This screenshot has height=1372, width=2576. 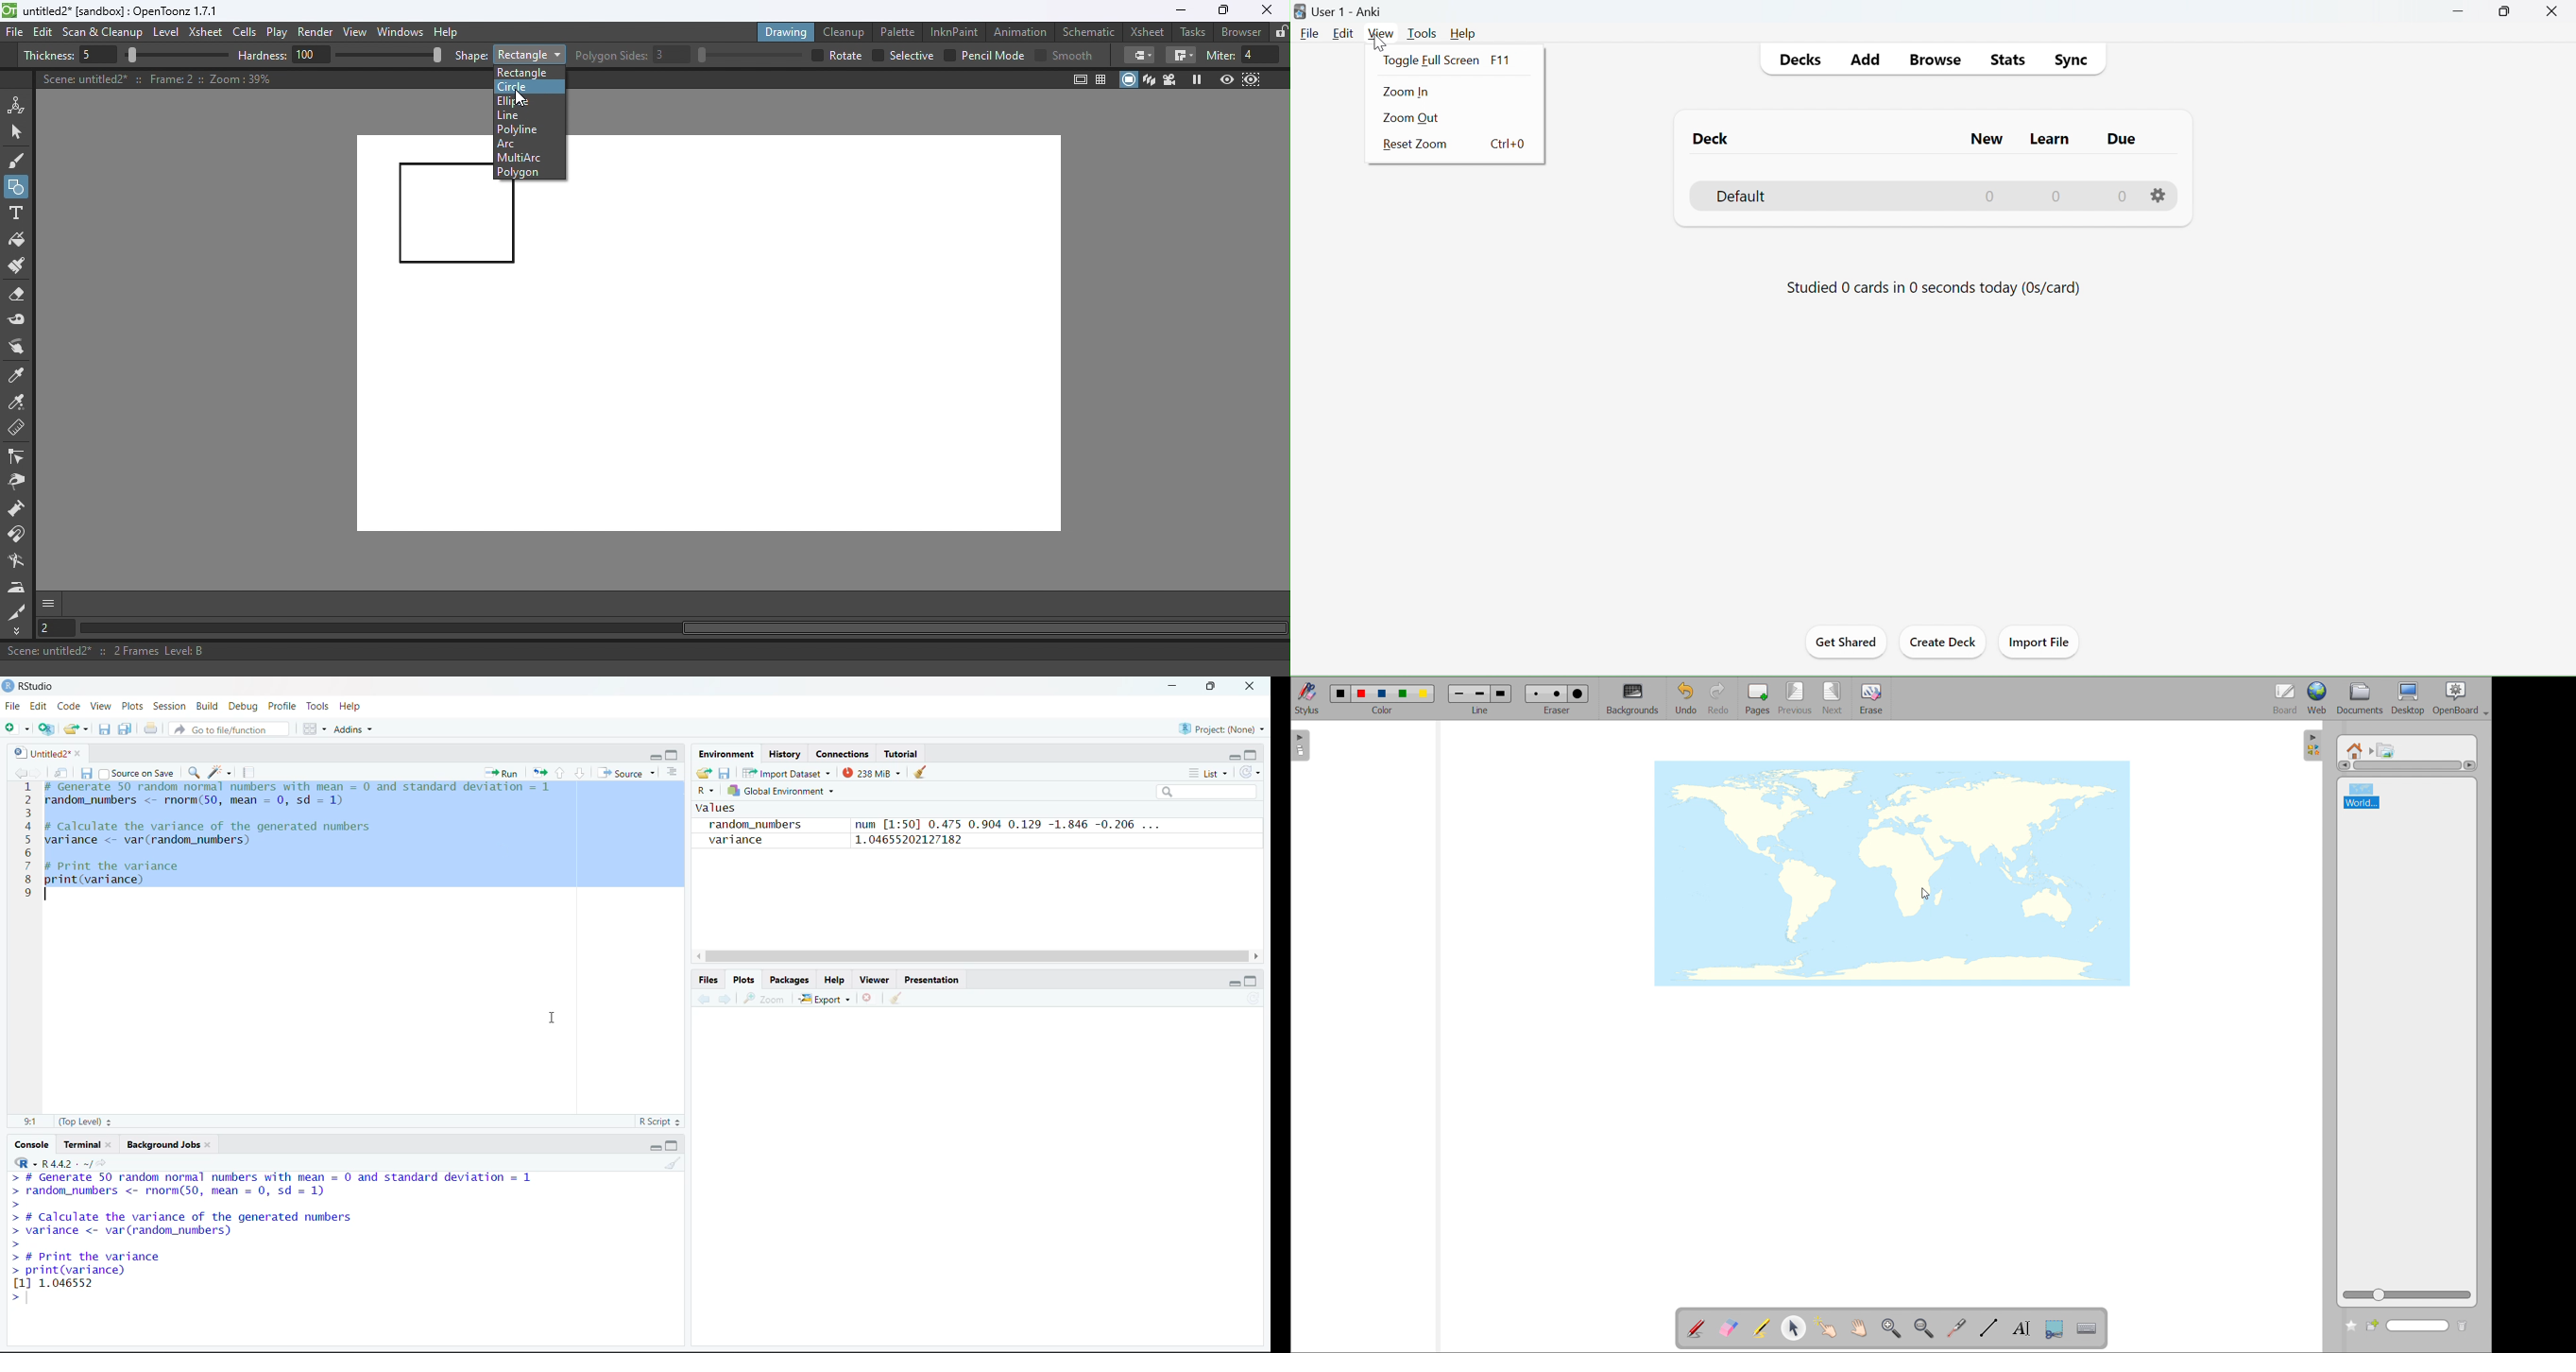 What do you see at coordinates (2022, 1328) in the screenshot?
I see `write text` at bounding box center [2022, 1328].